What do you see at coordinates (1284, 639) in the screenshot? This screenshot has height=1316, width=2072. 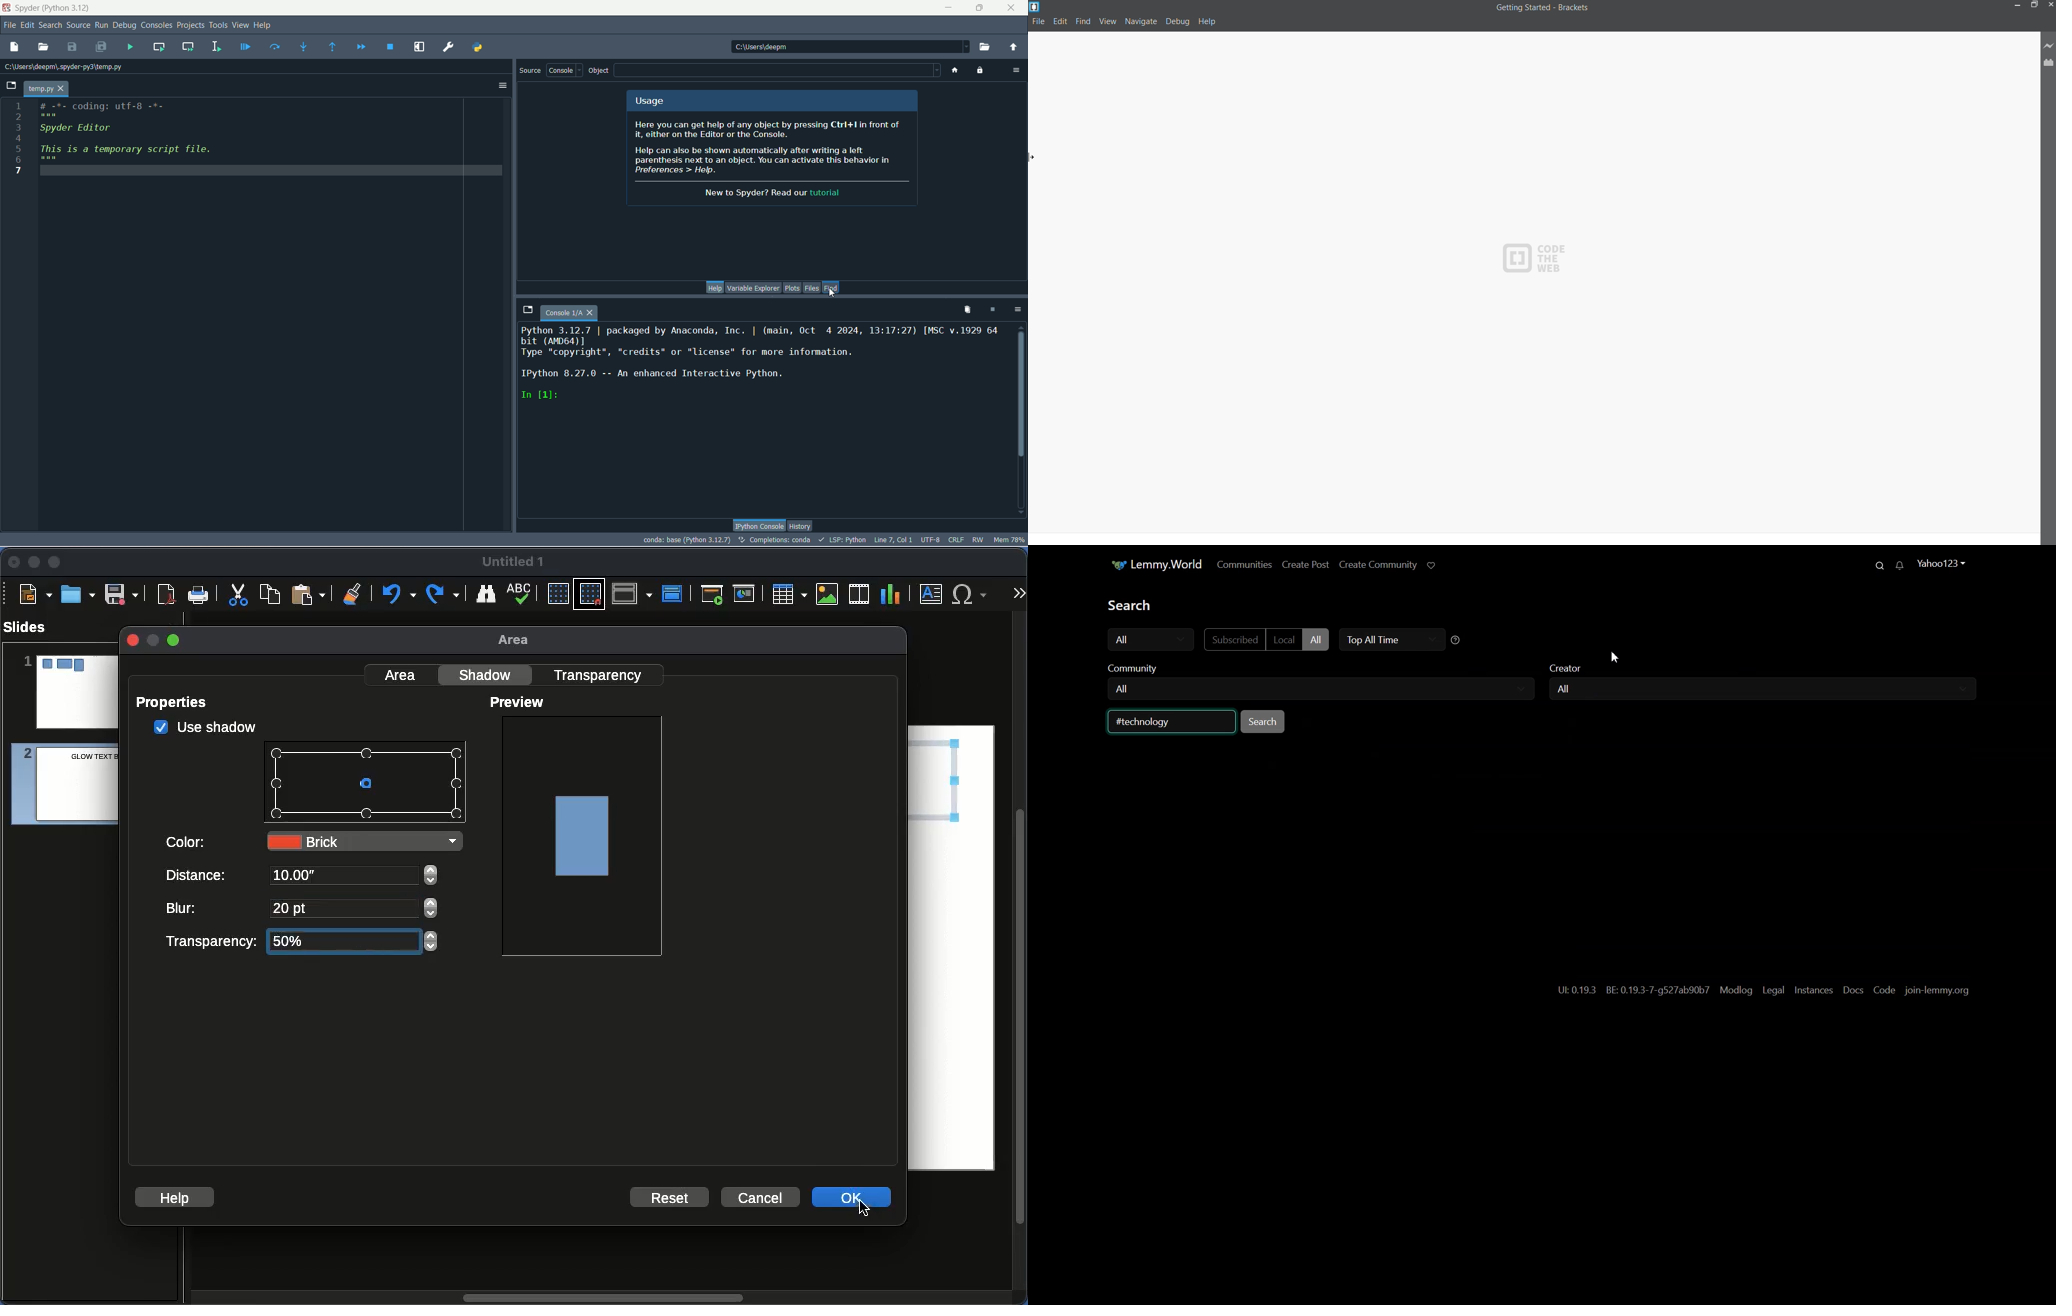 I see `Local` at bounding box center [1284, 639].